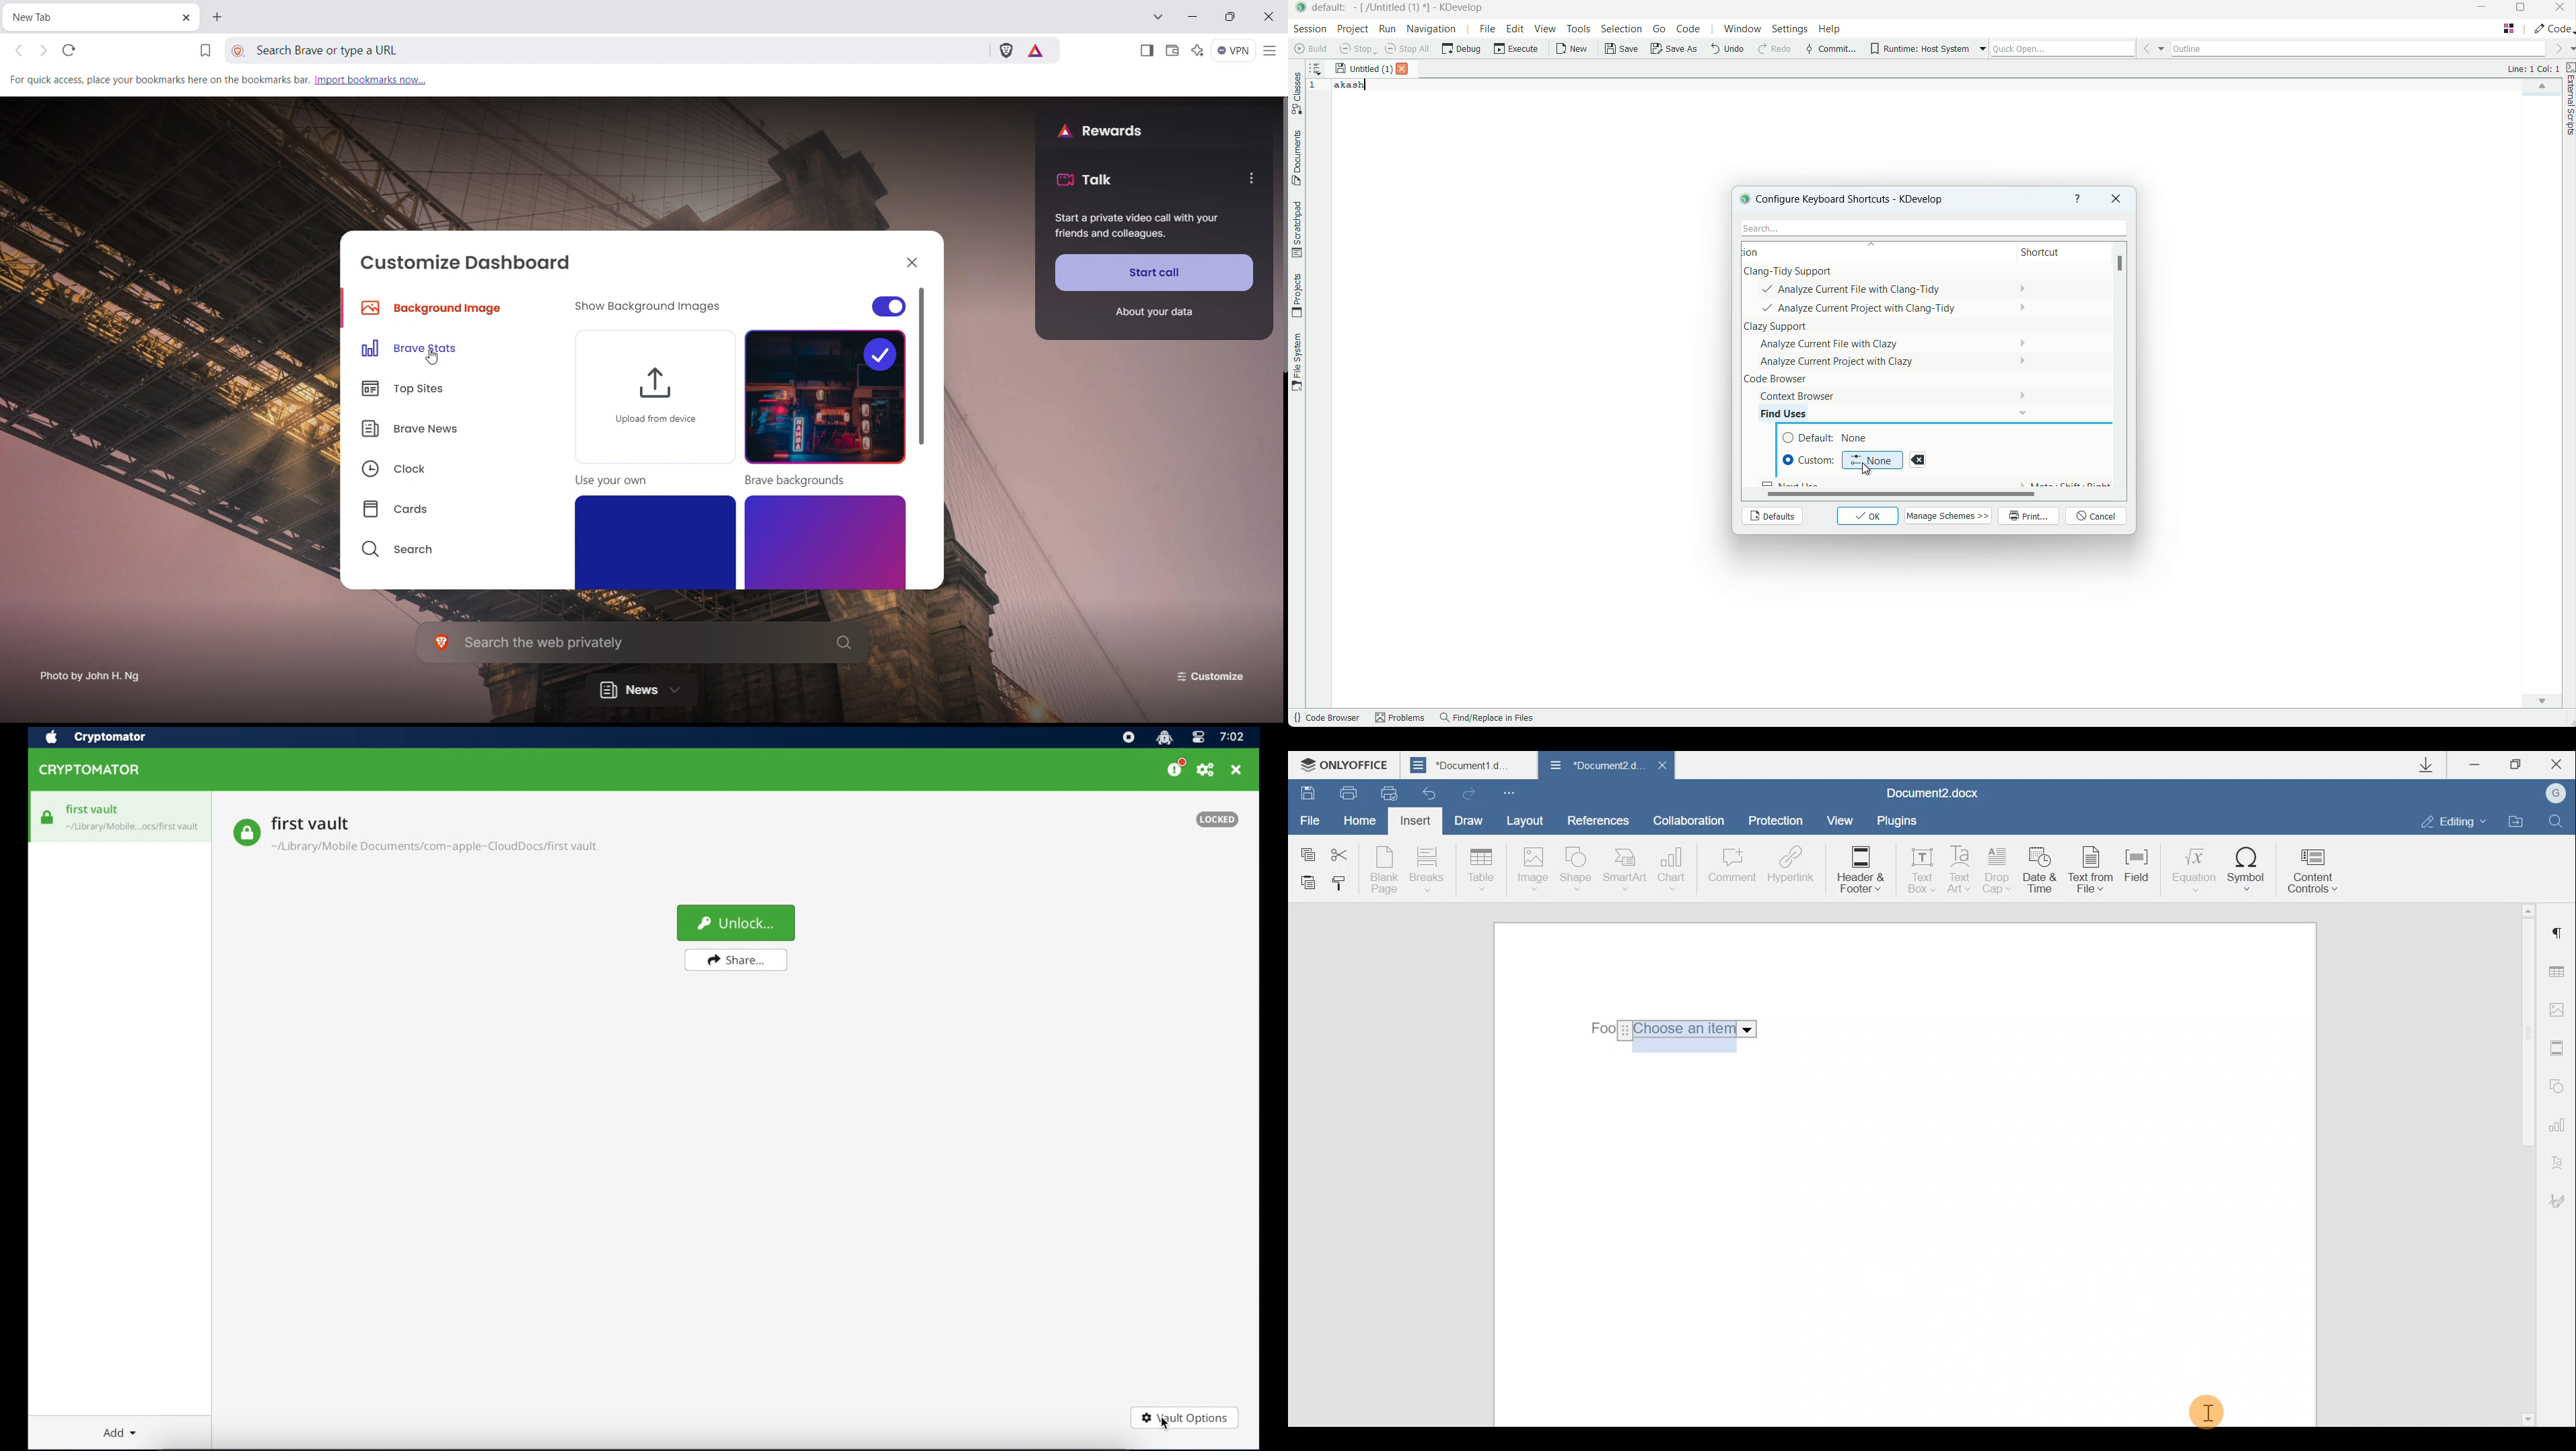  I want to click on Brave backgrounds, so click(796, 482).